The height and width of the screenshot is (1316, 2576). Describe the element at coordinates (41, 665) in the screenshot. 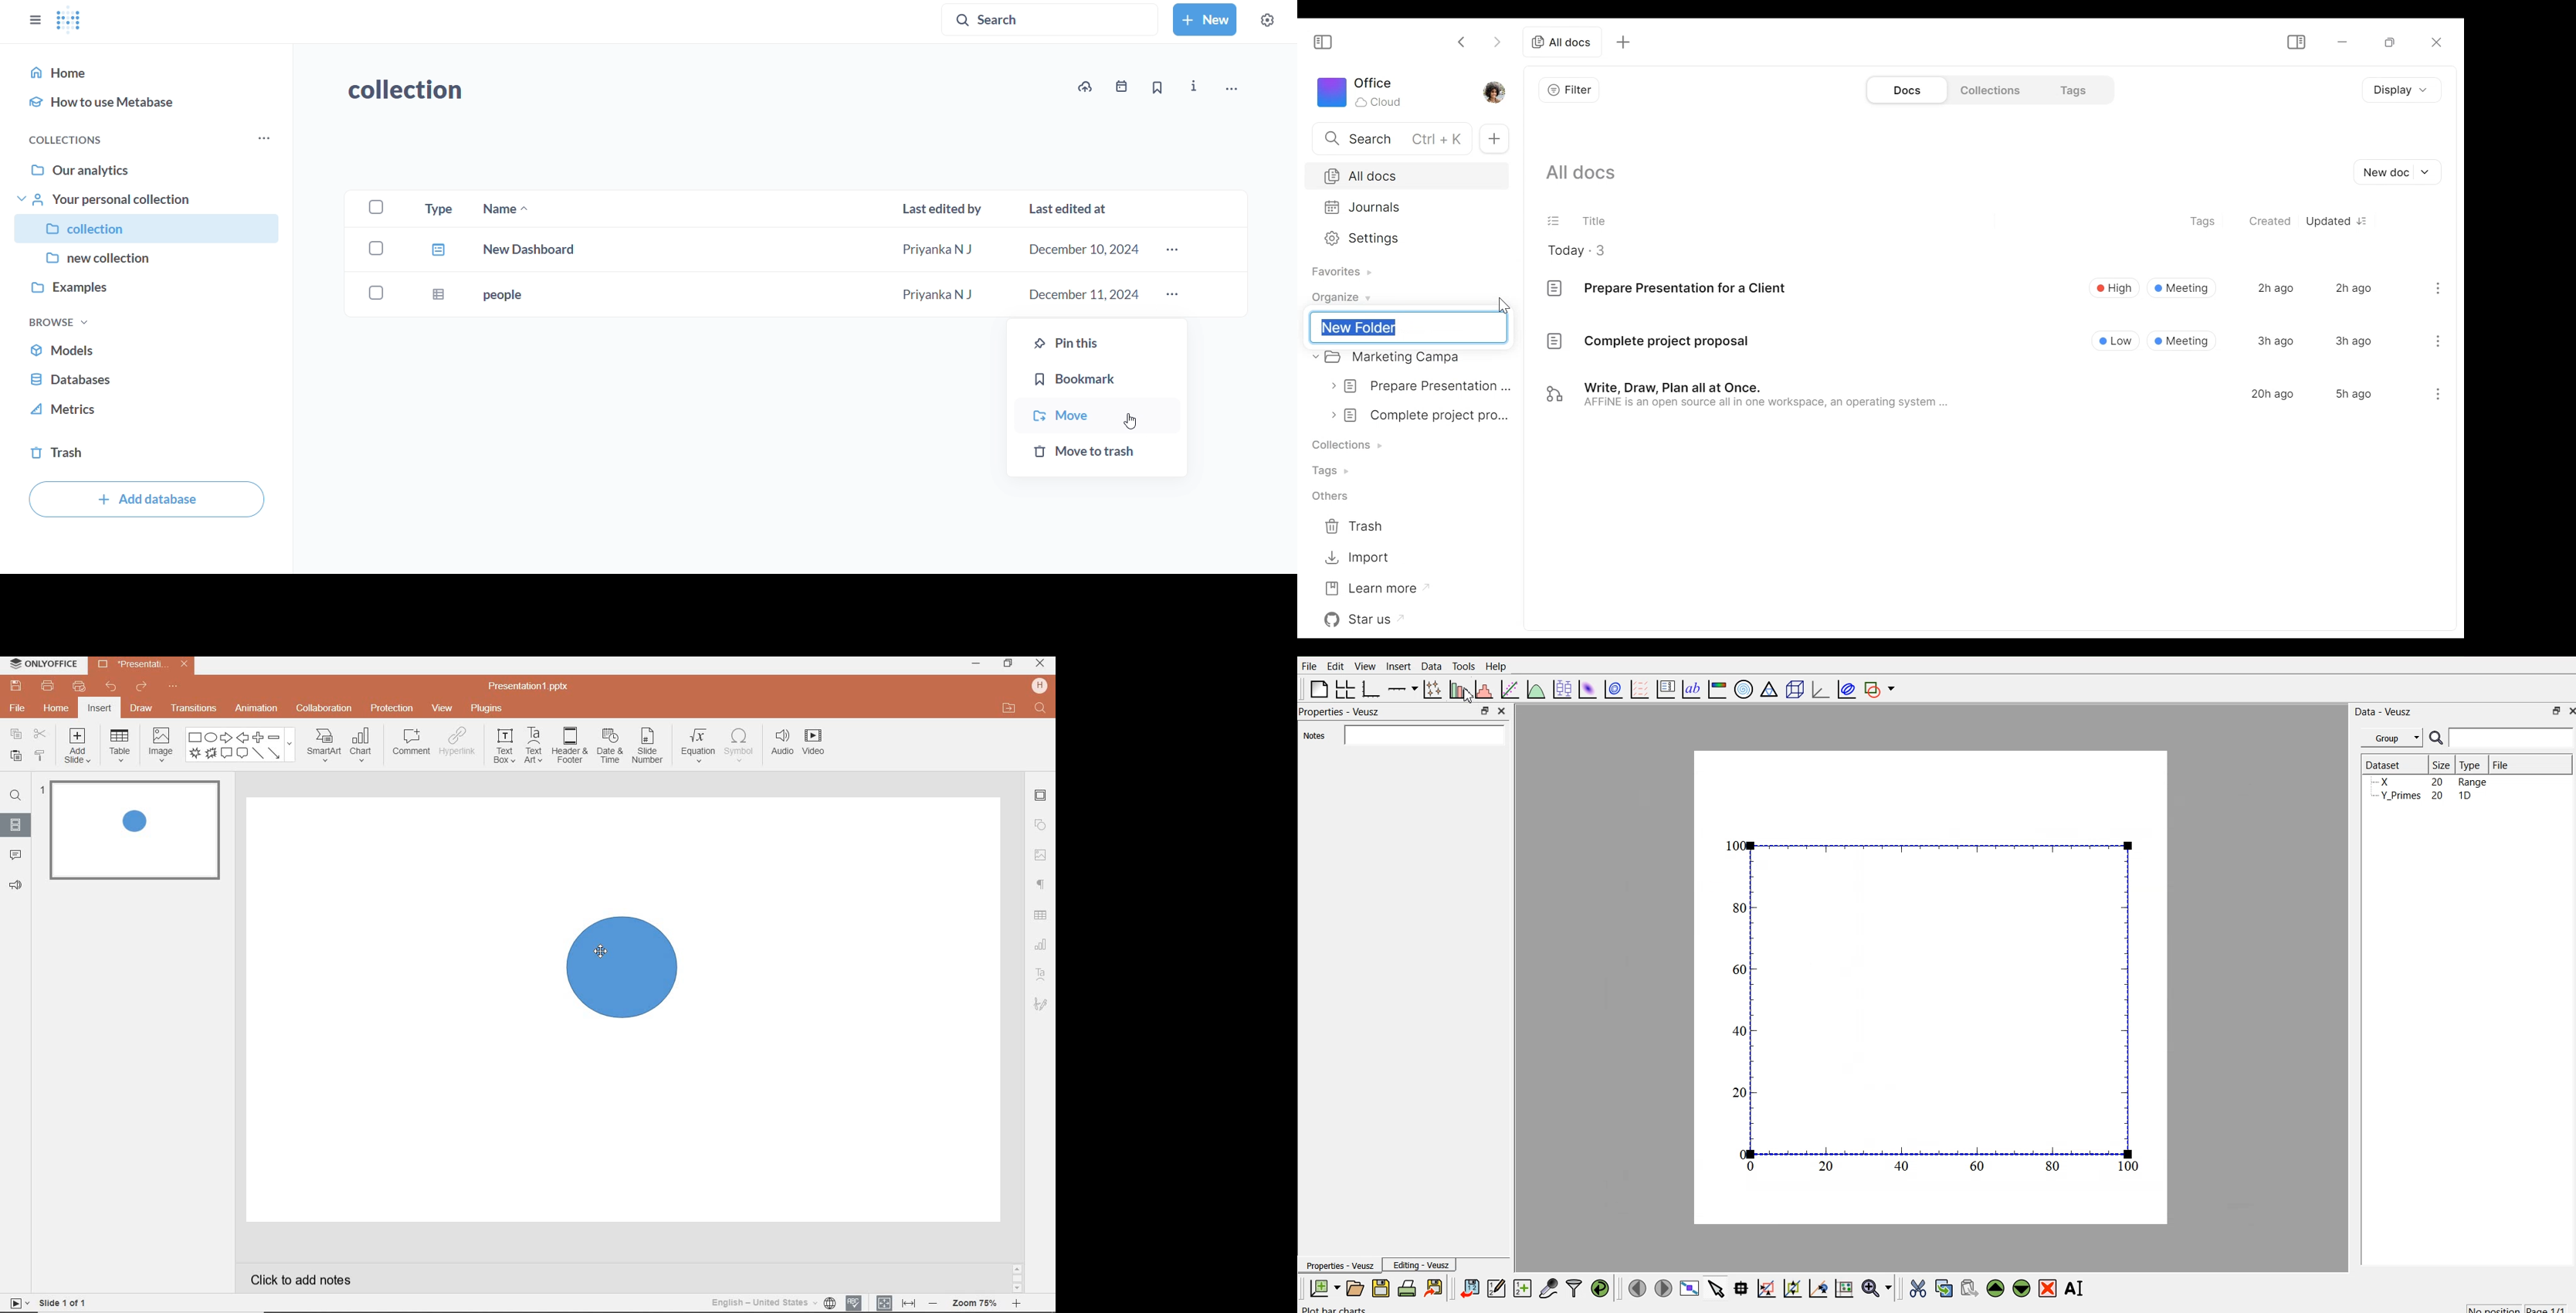

I see `system name` at that location.